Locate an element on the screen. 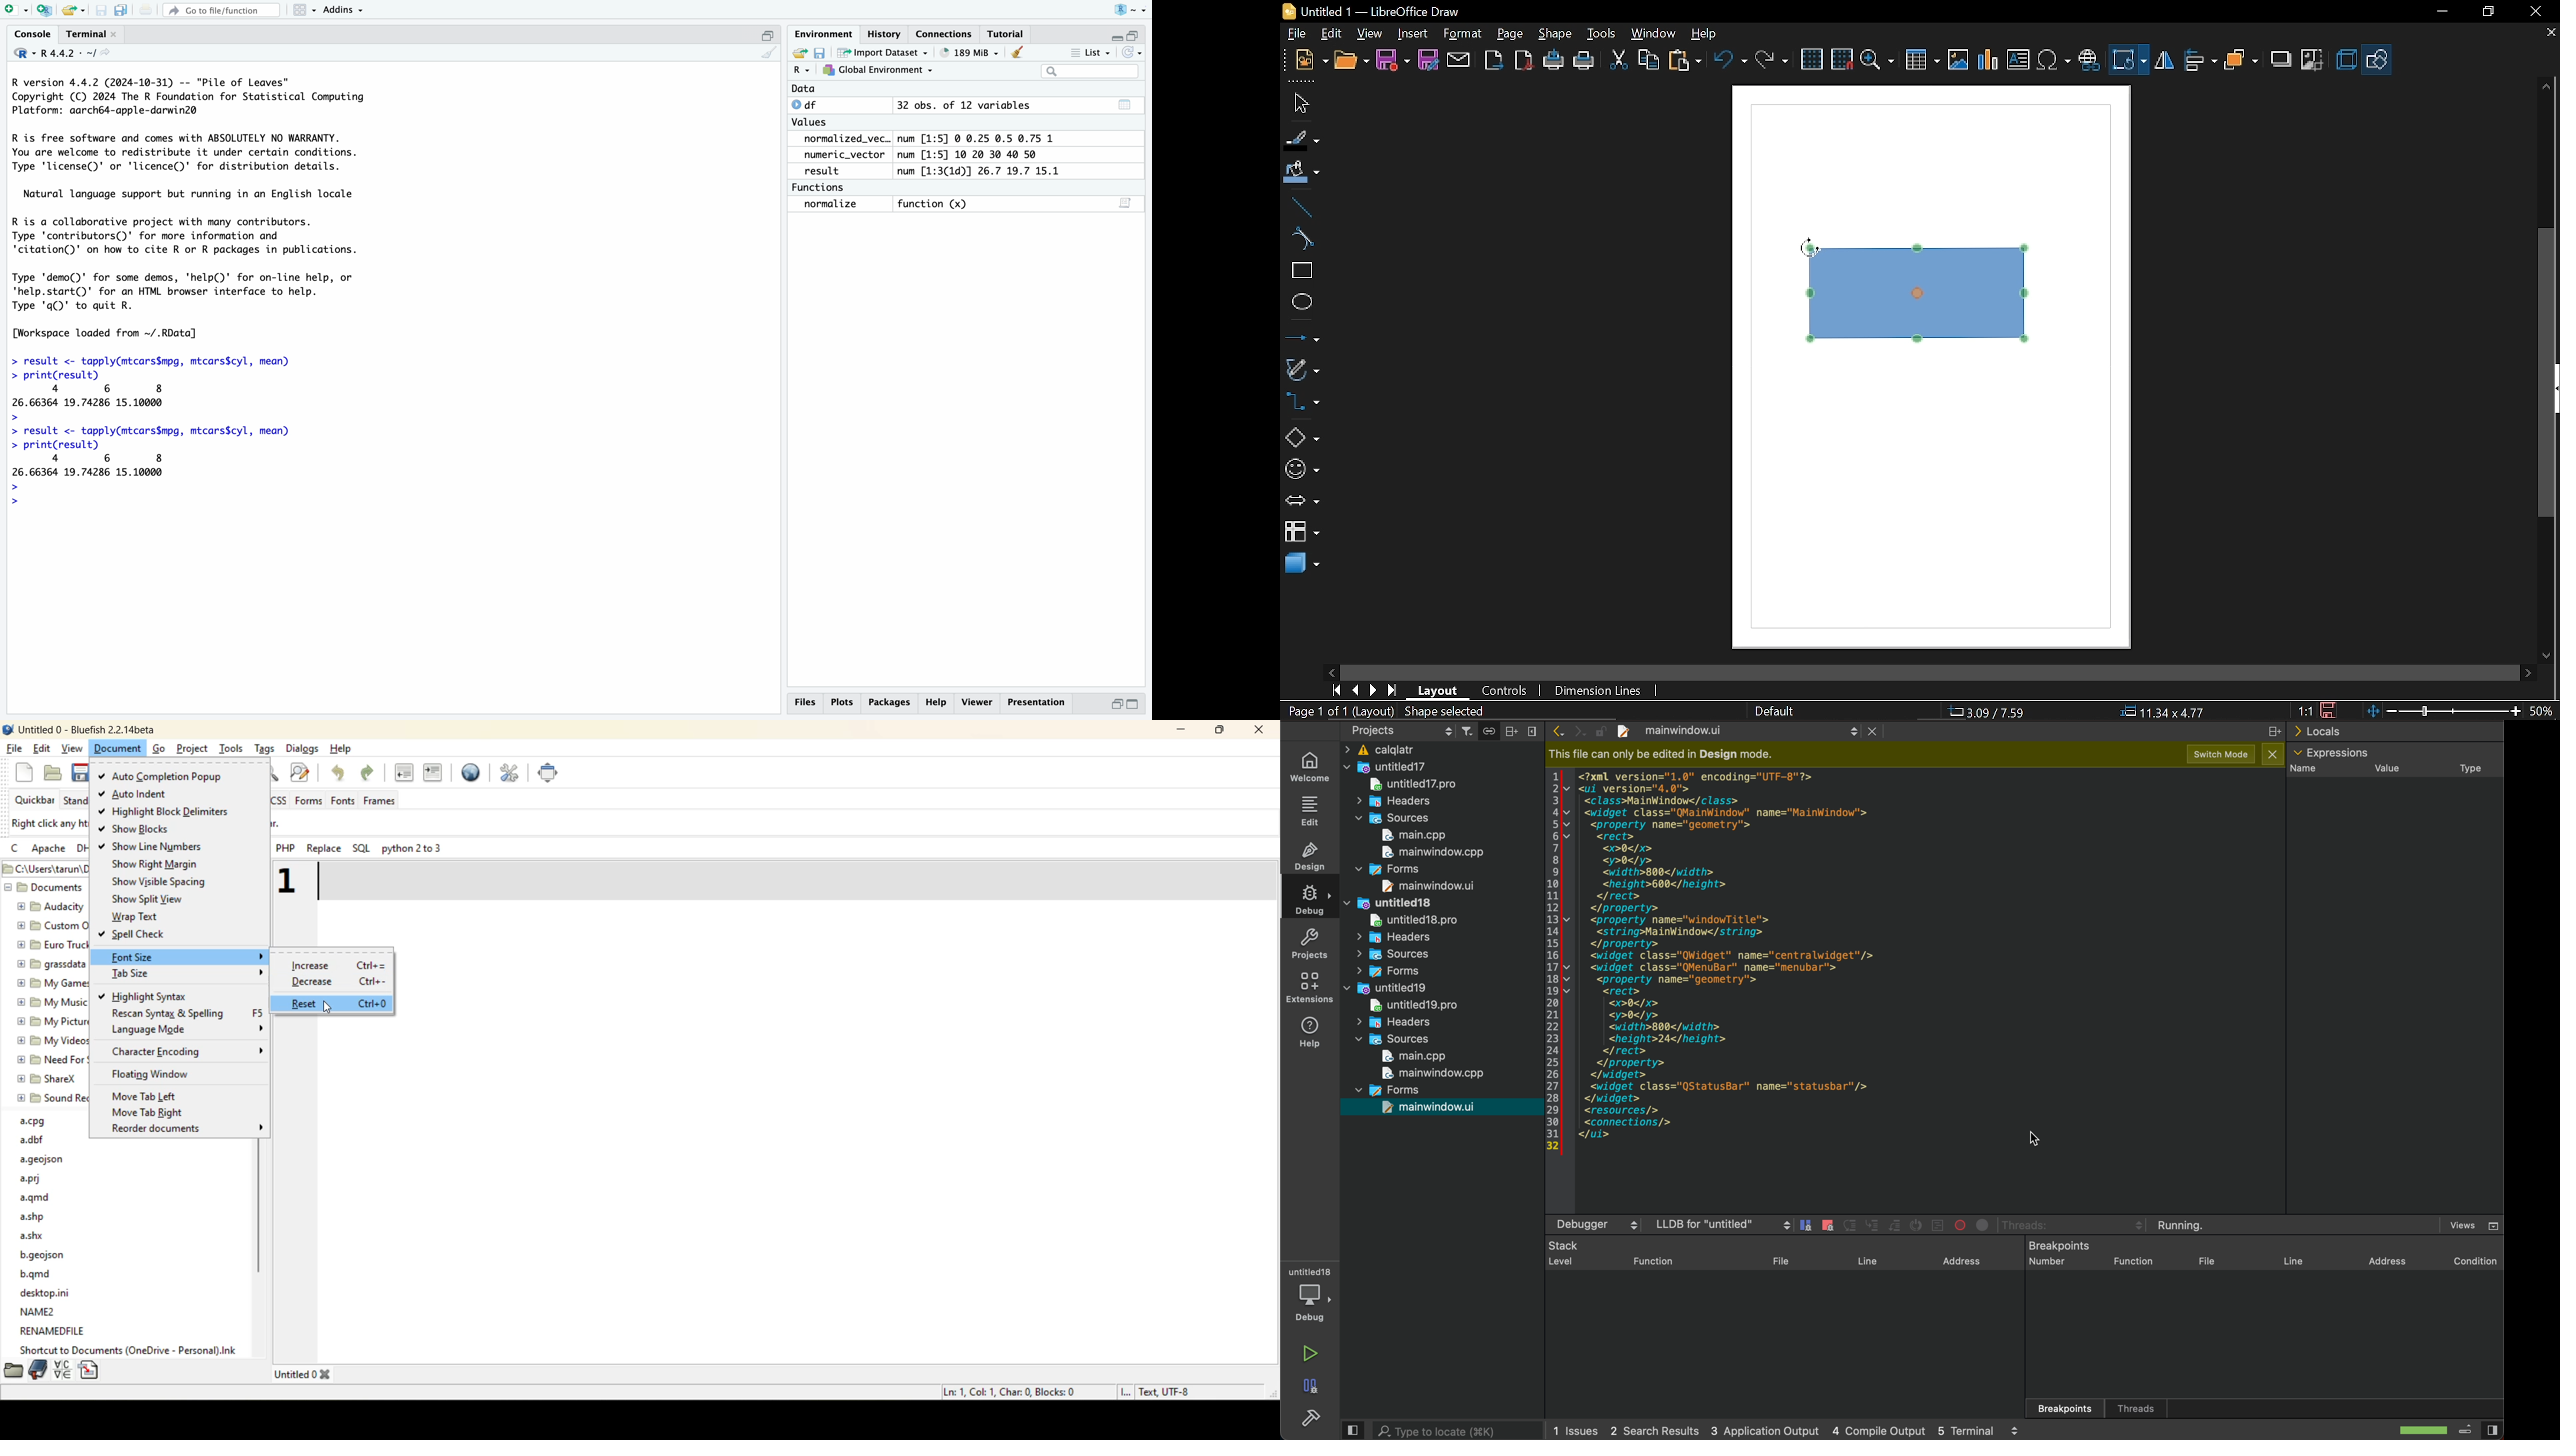 The height and width of the screenshot is (1456, 2576). df is located at coordinates (811, 105).